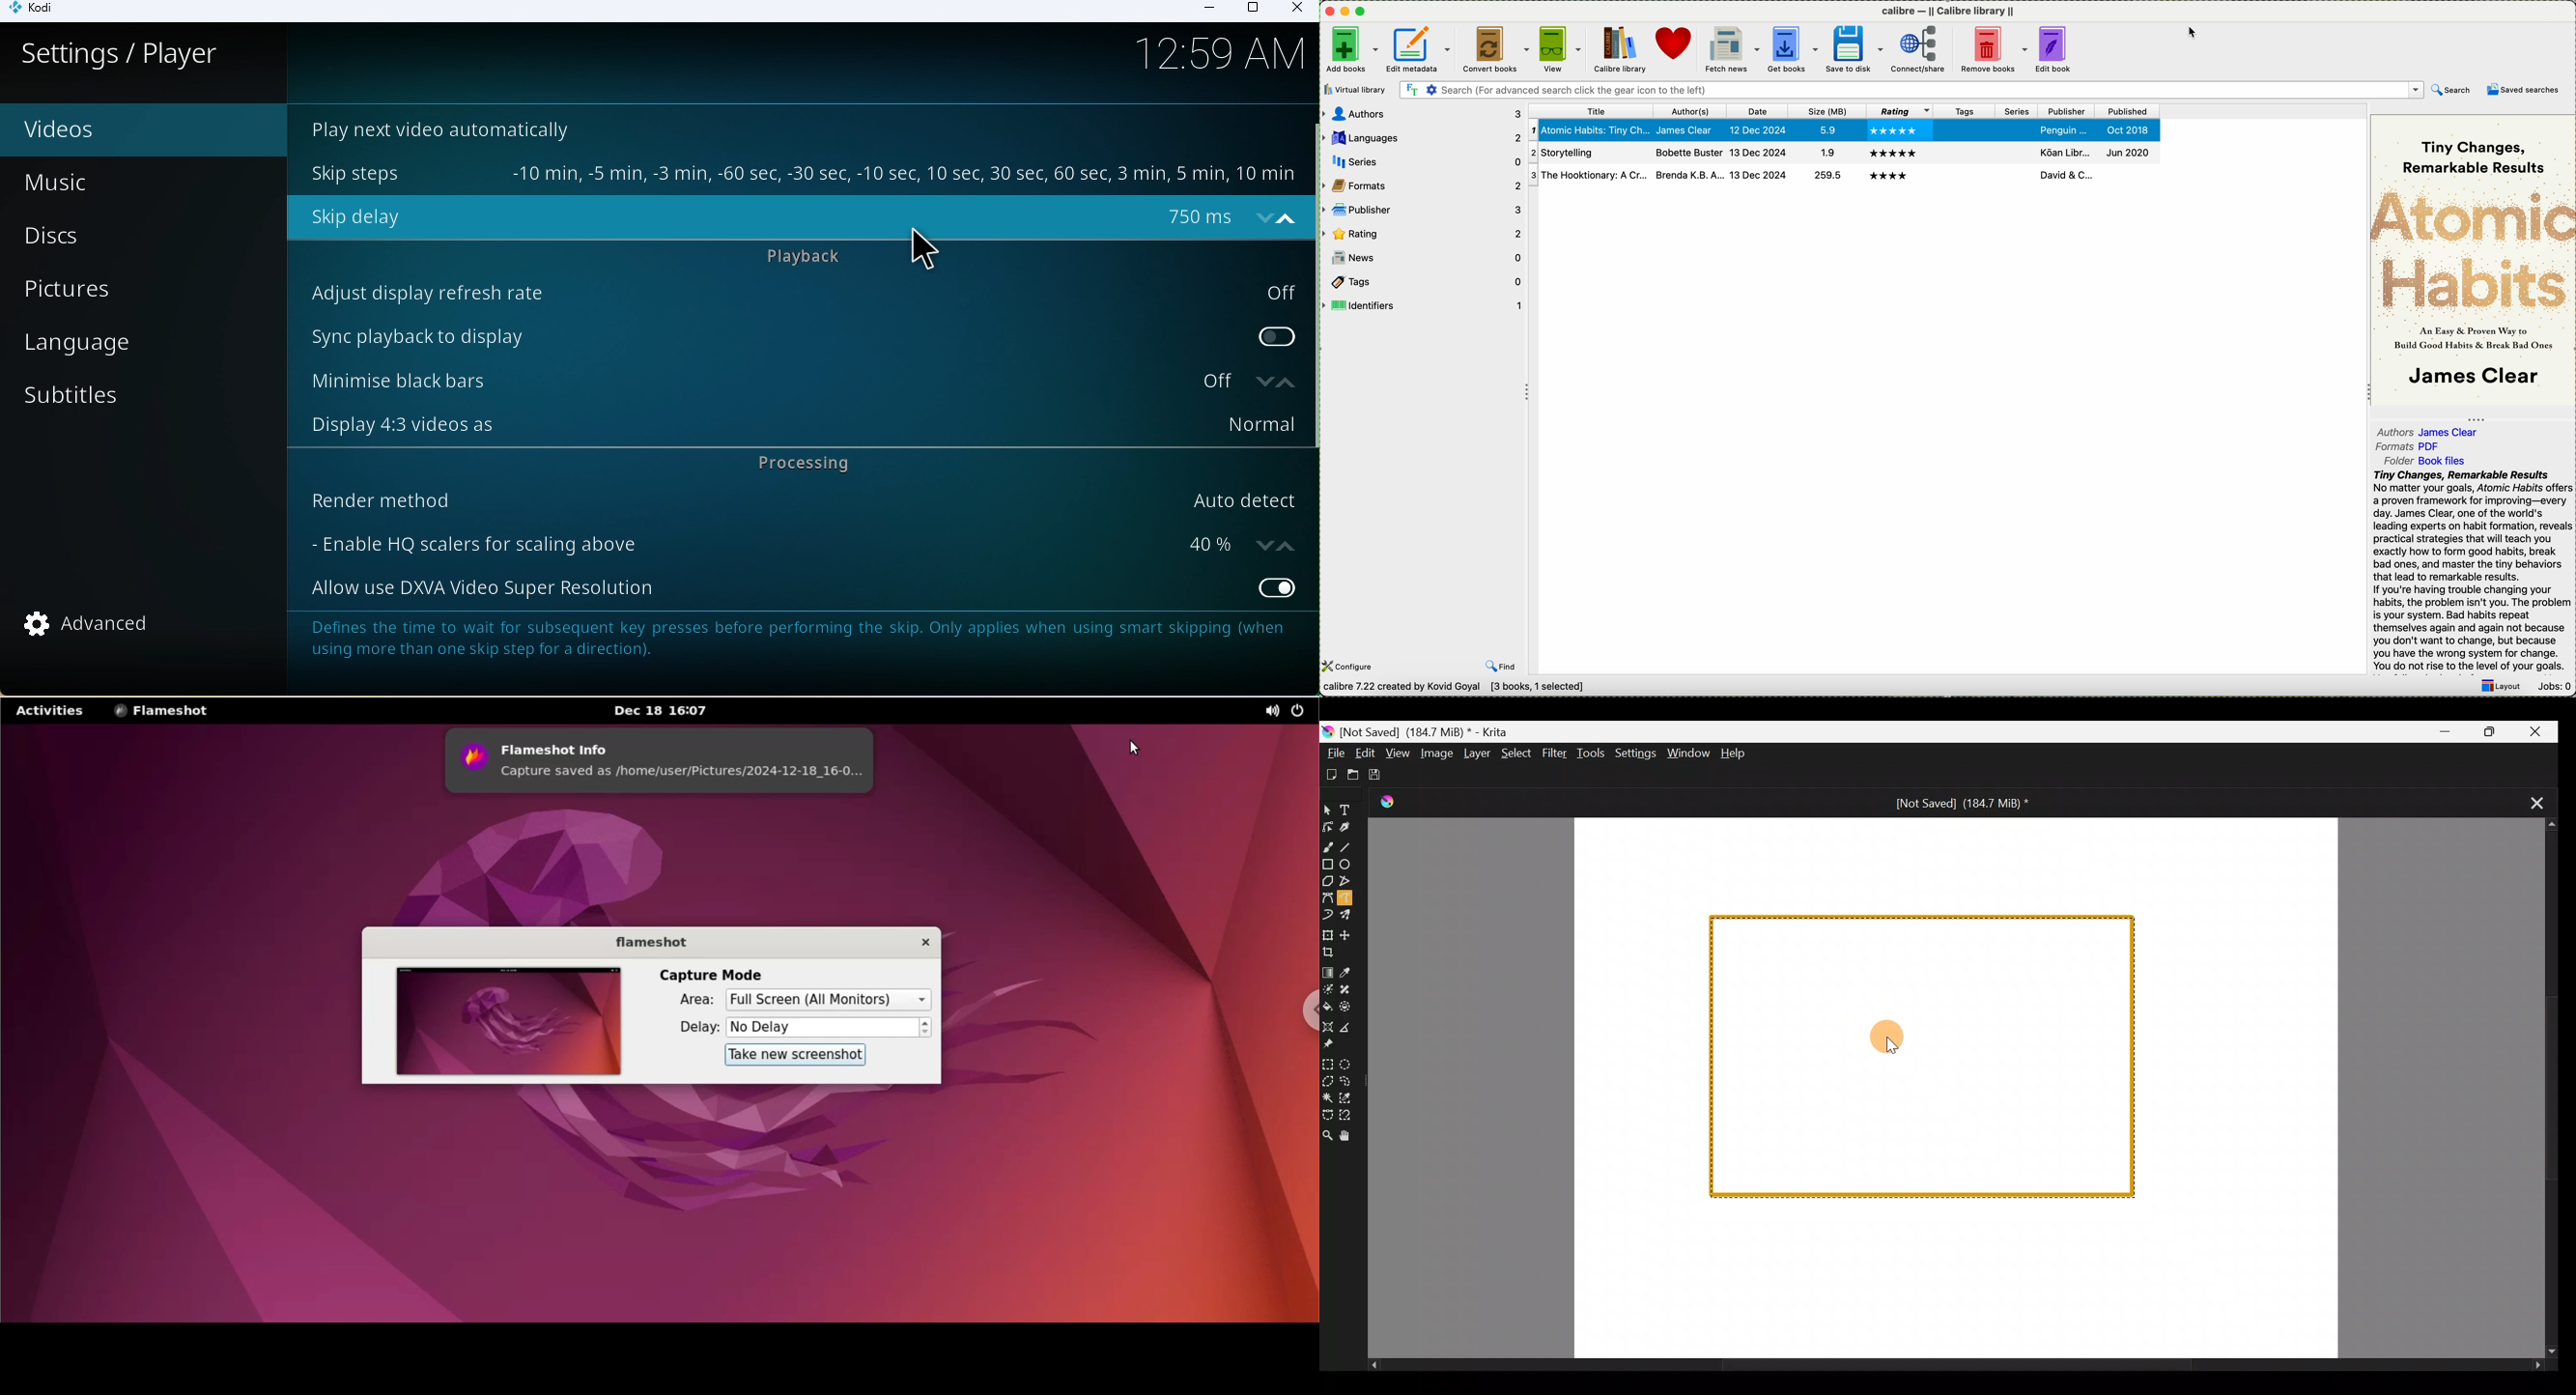 Image resolution: width=2576 pixels, height=1400 pixels. Describe the element at coordinates (1857, 48) in the screenshot. I see `save to disk` at that location.